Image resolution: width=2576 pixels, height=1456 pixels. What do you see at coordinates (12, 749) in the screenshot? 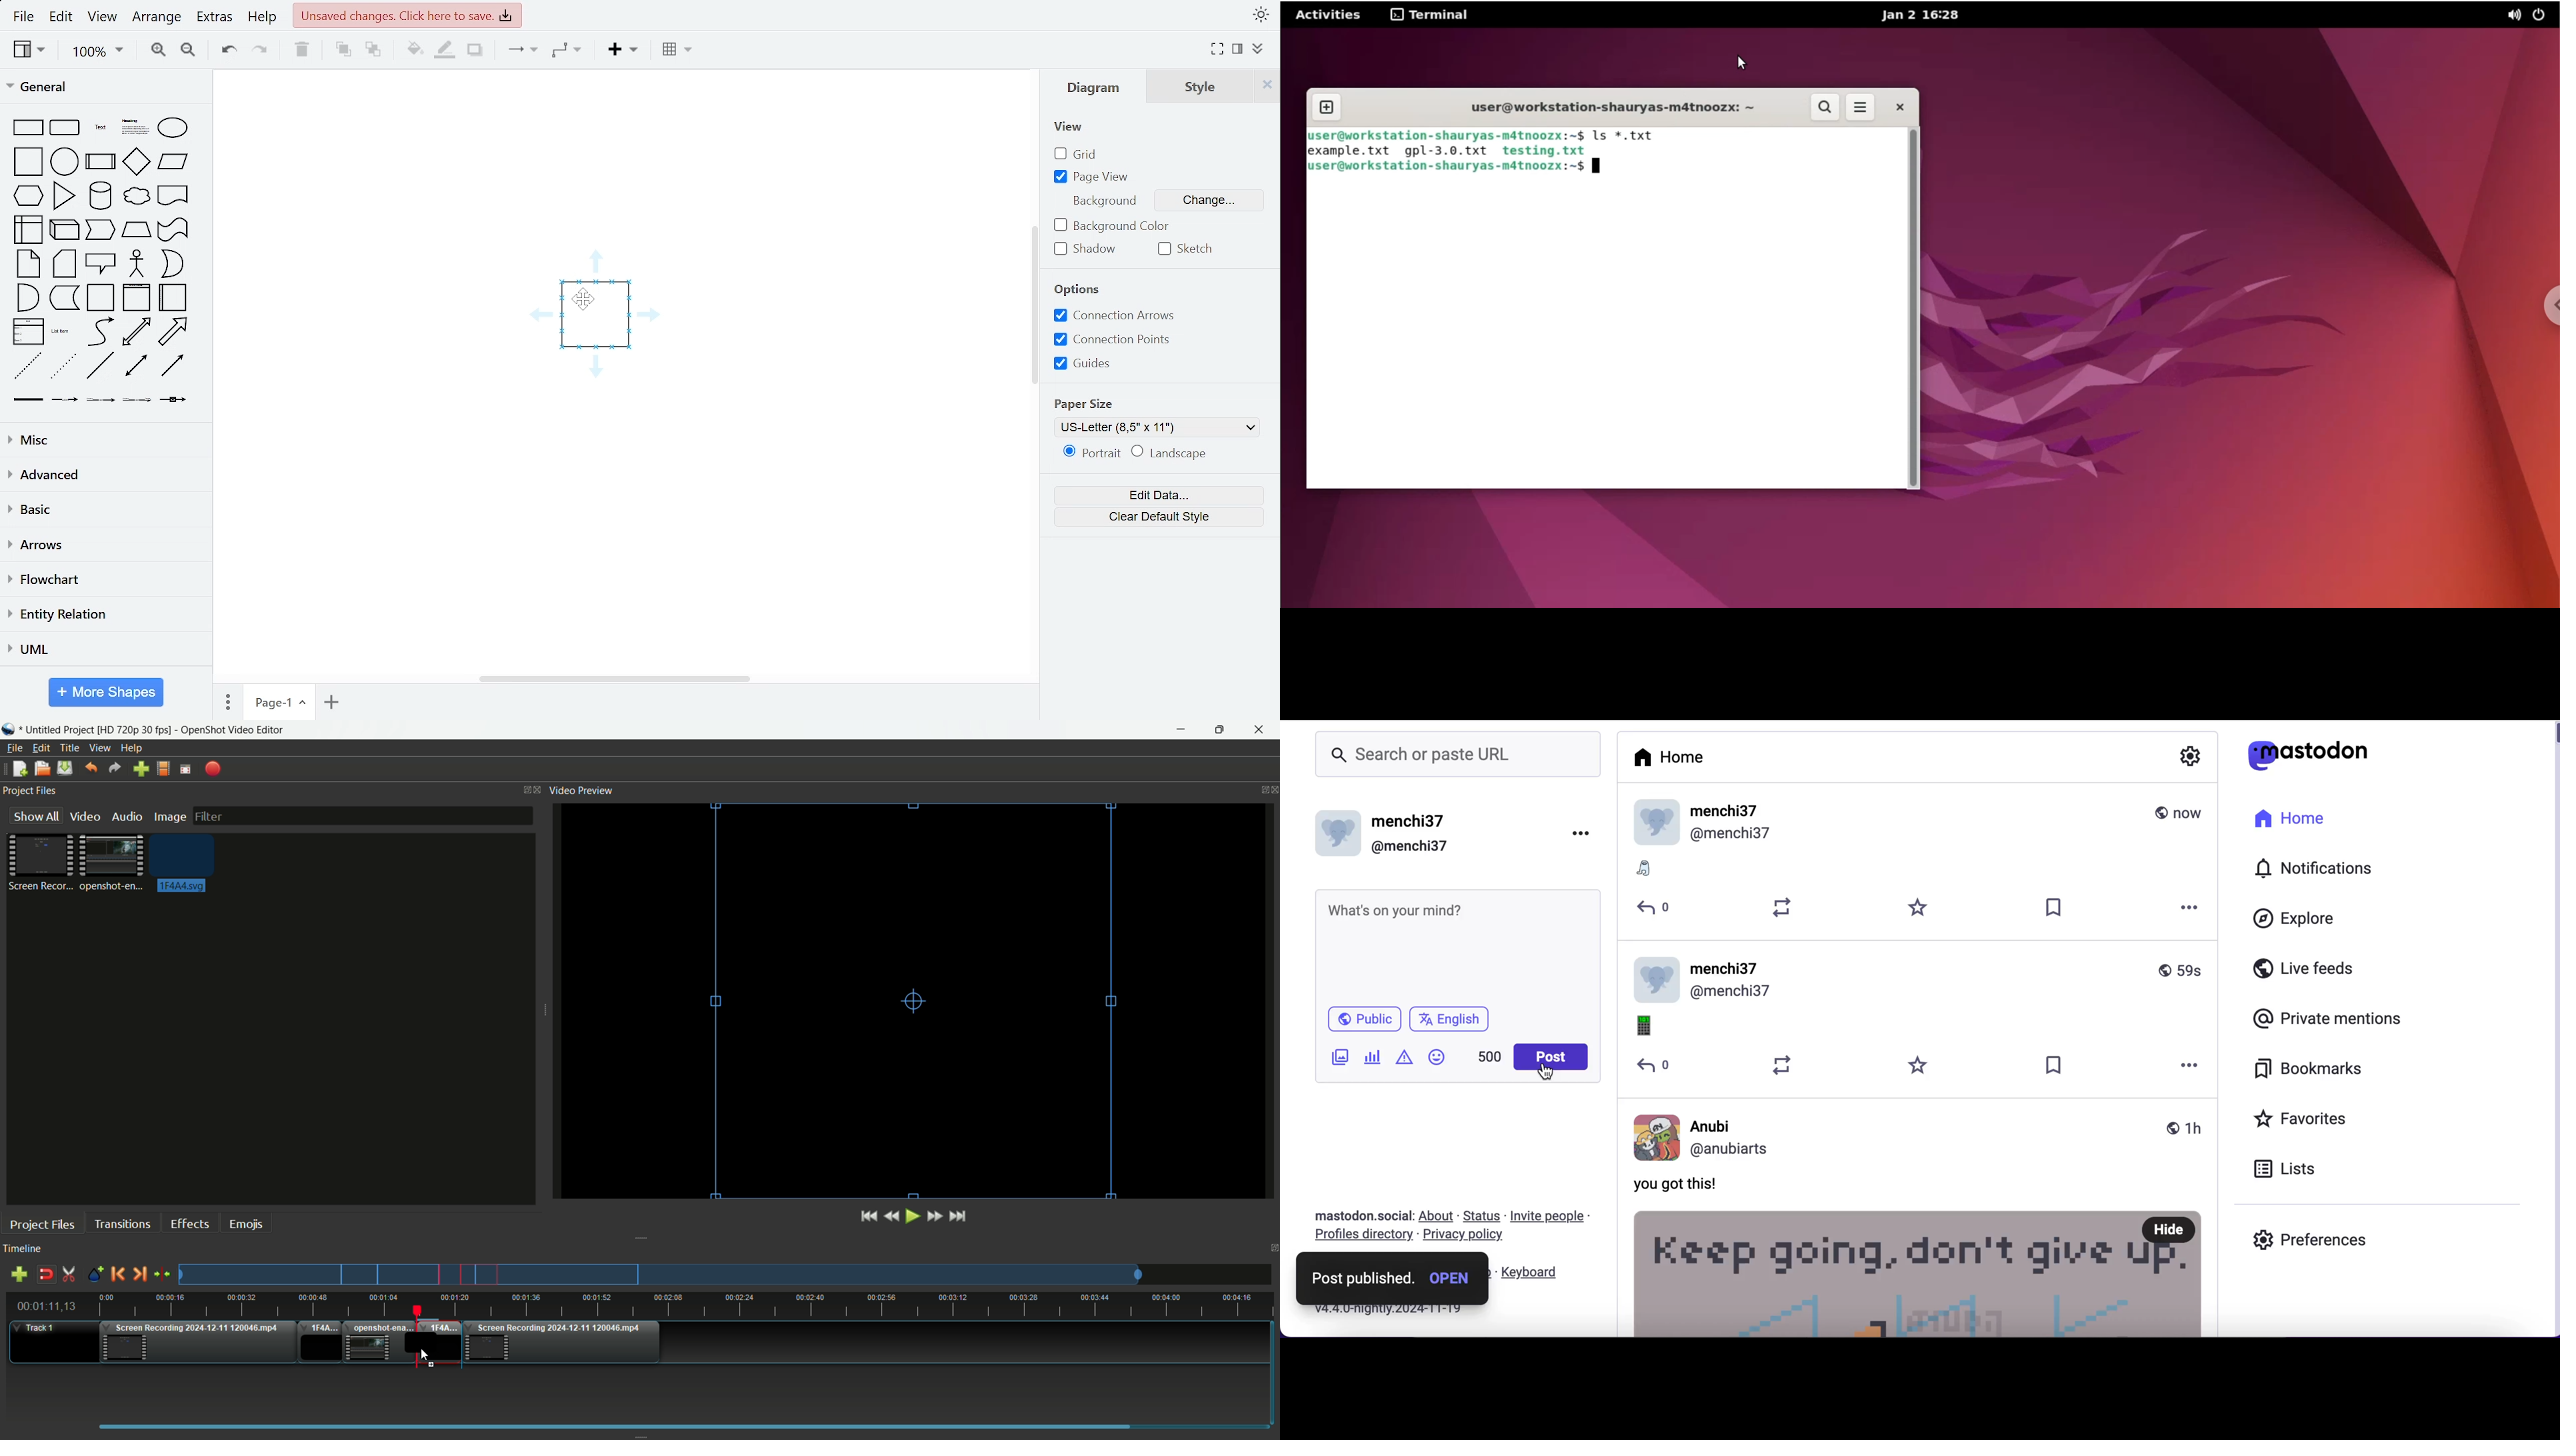
I see `File menu` at bounding box center [12, 749].